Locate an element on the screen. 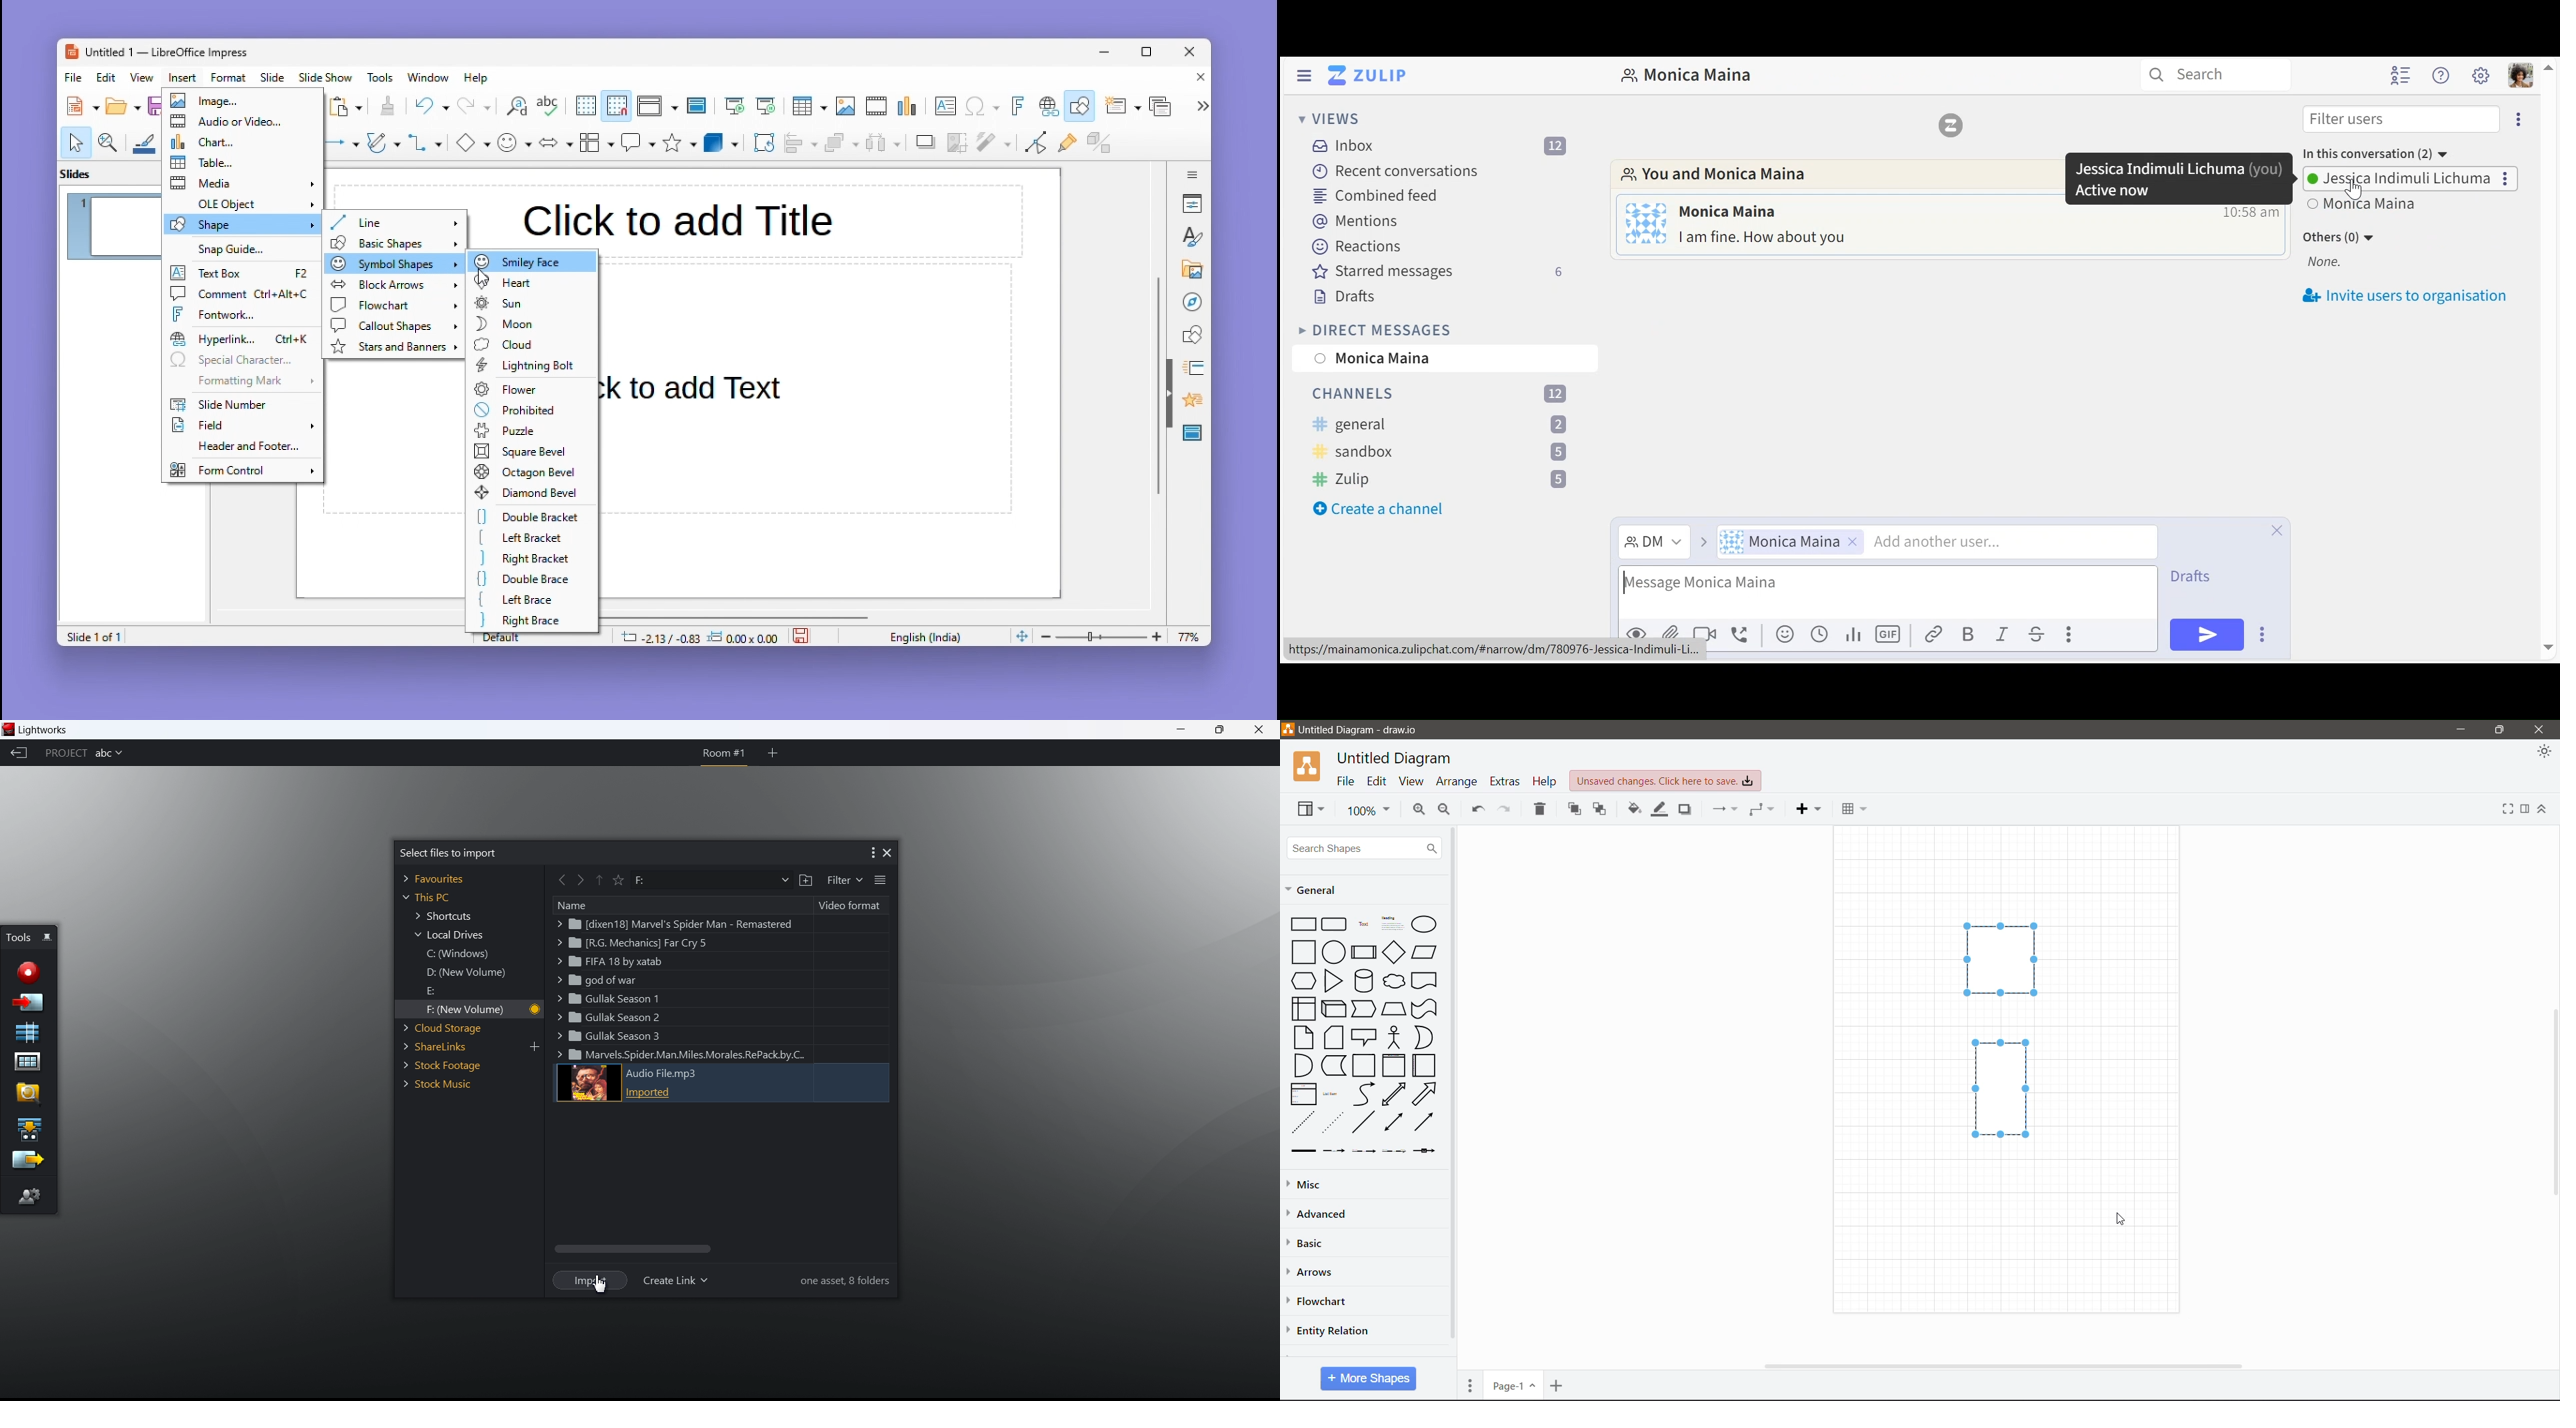 This screenshot has width=2576, height=1428. cursor is located at coordinates (2359, 191).